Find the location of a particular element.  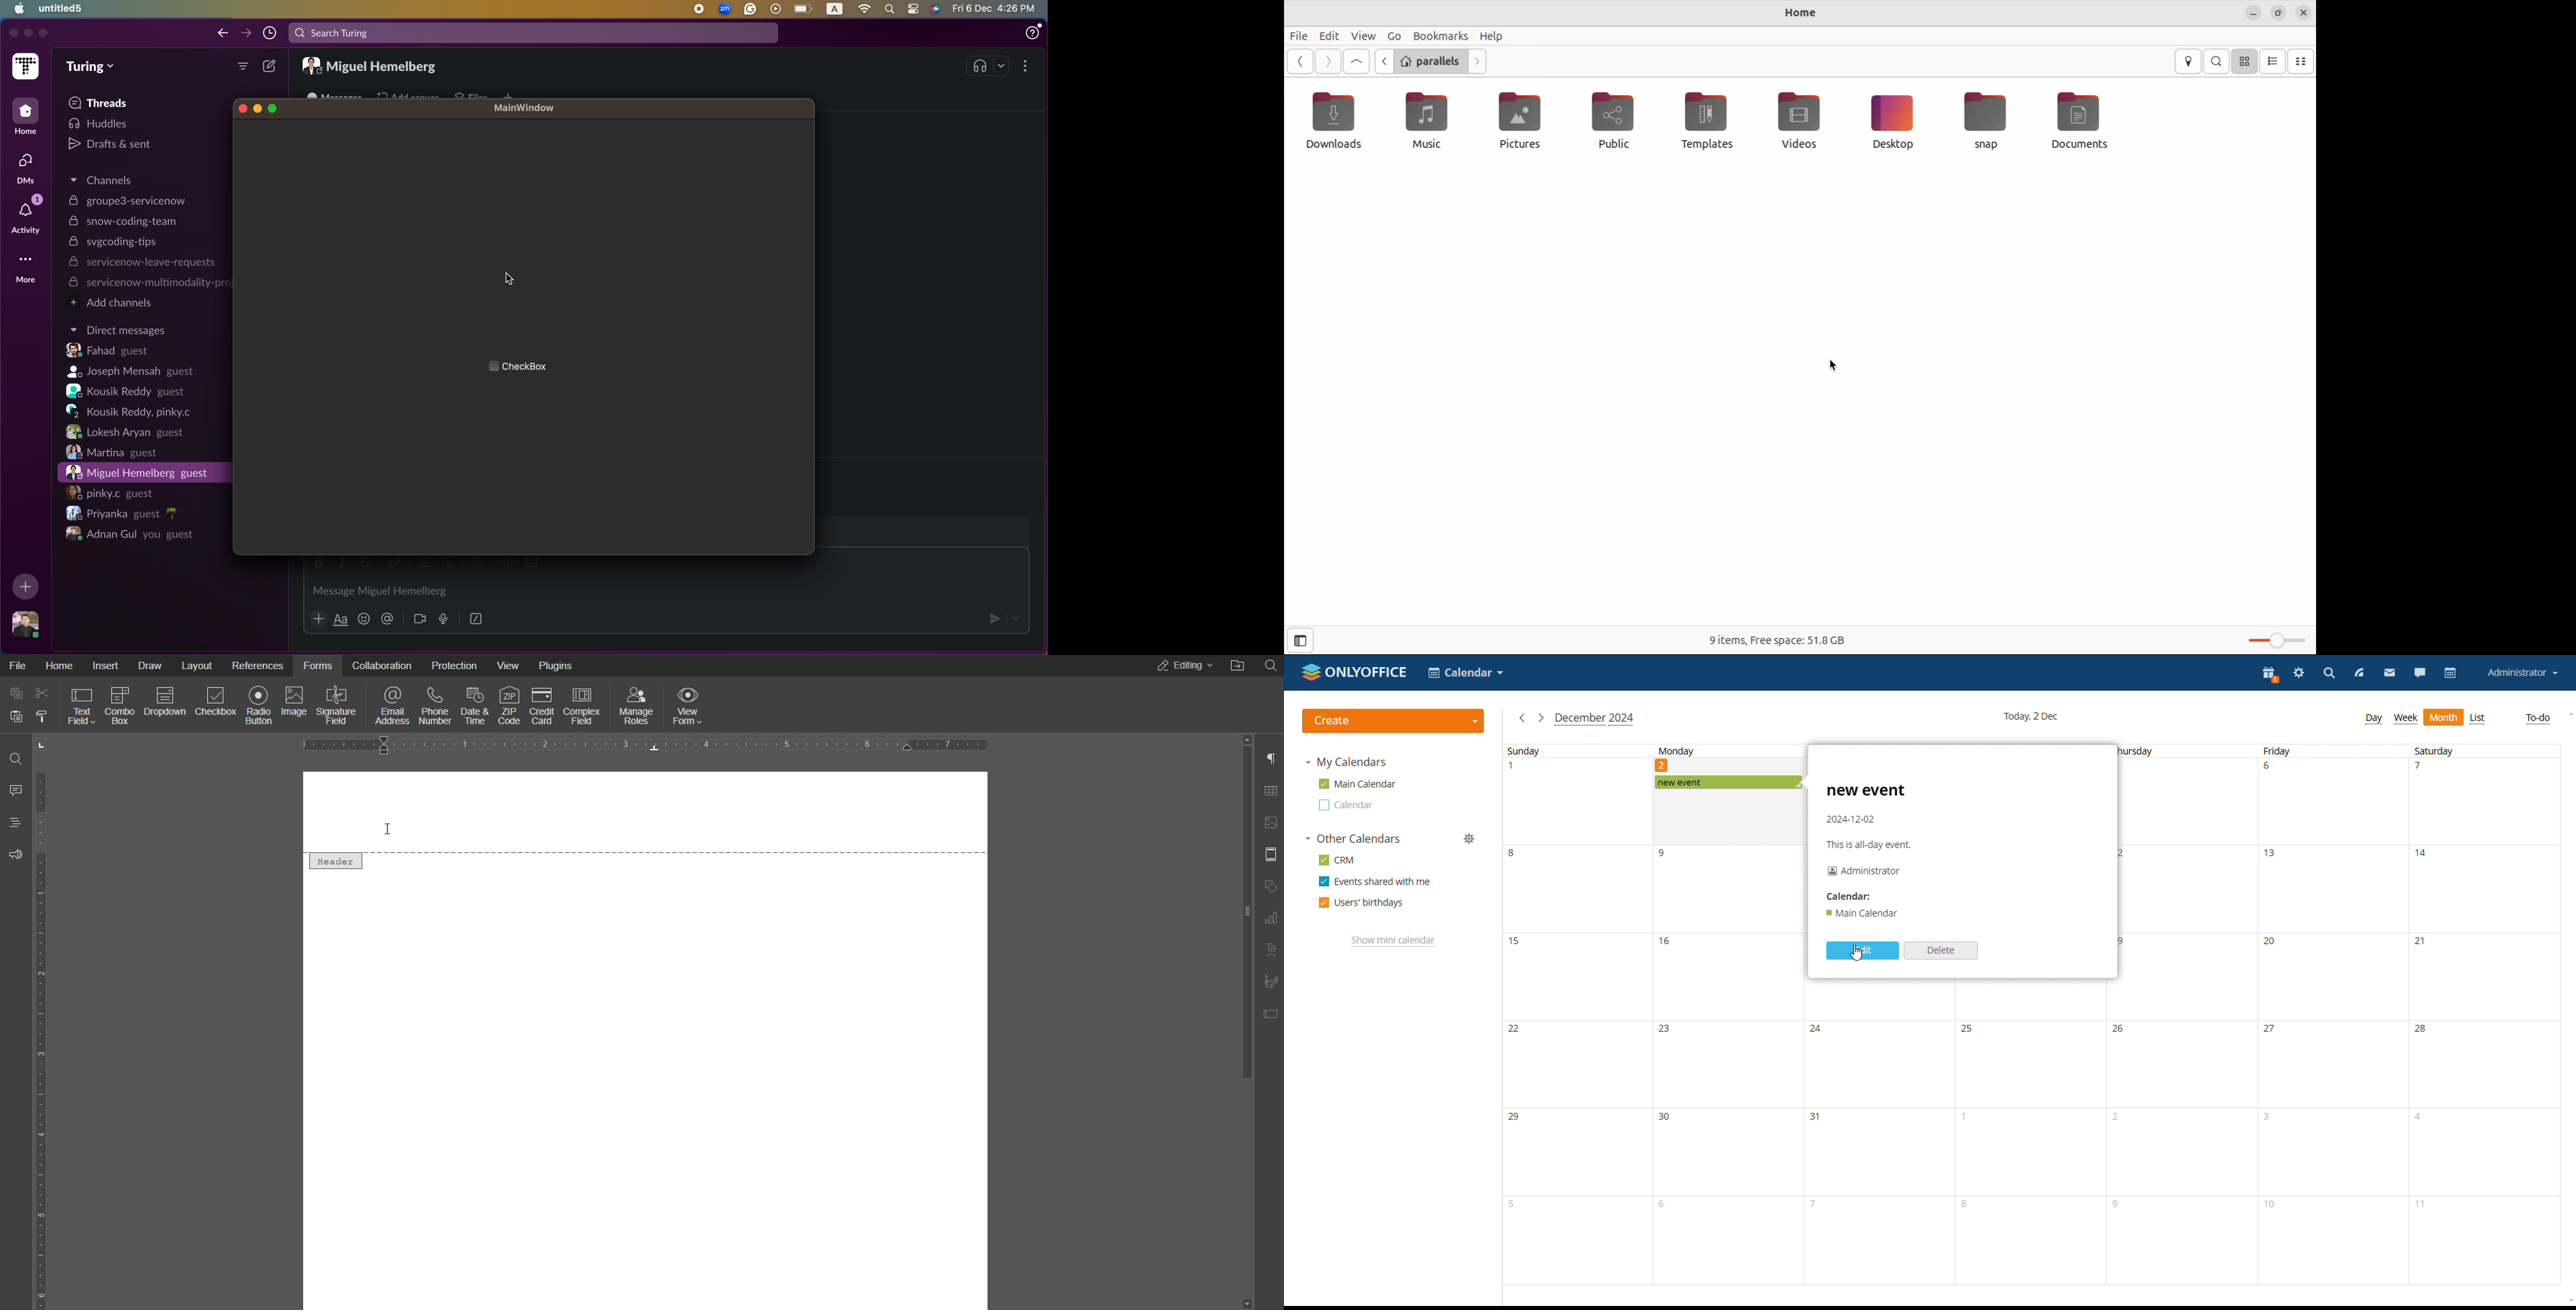

to-do is located at coordinates (2537, 718).